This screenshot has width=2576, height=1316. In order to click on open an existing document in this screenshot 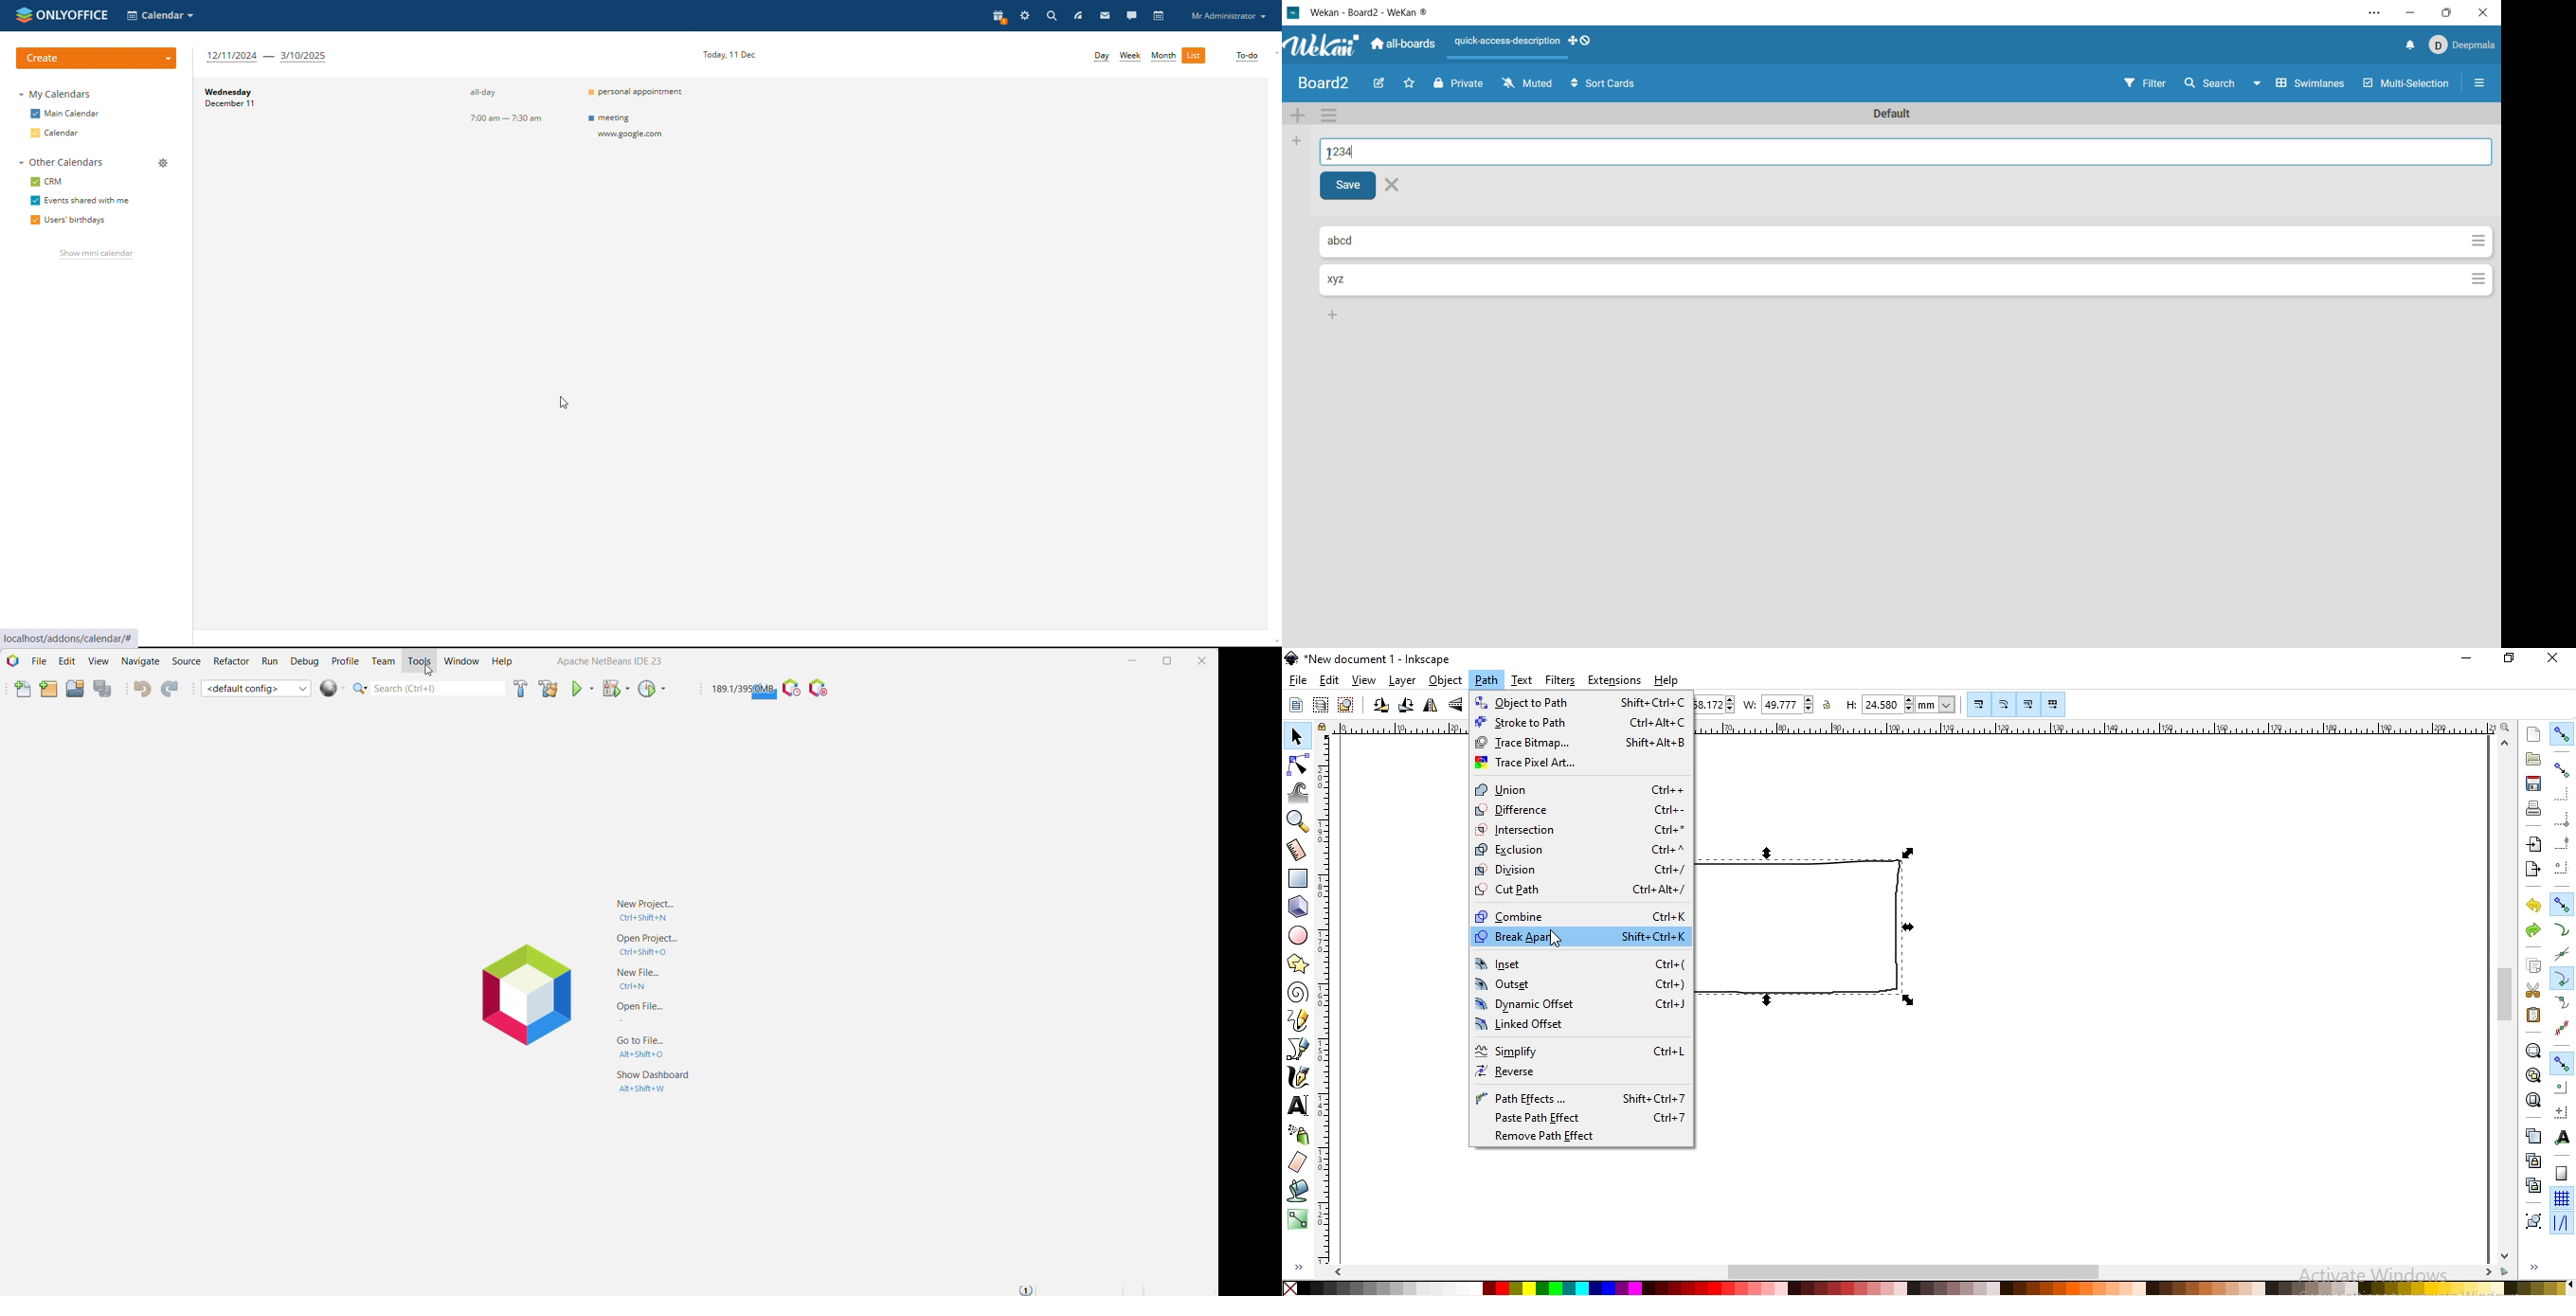, I will do `click(2533, 760)`.